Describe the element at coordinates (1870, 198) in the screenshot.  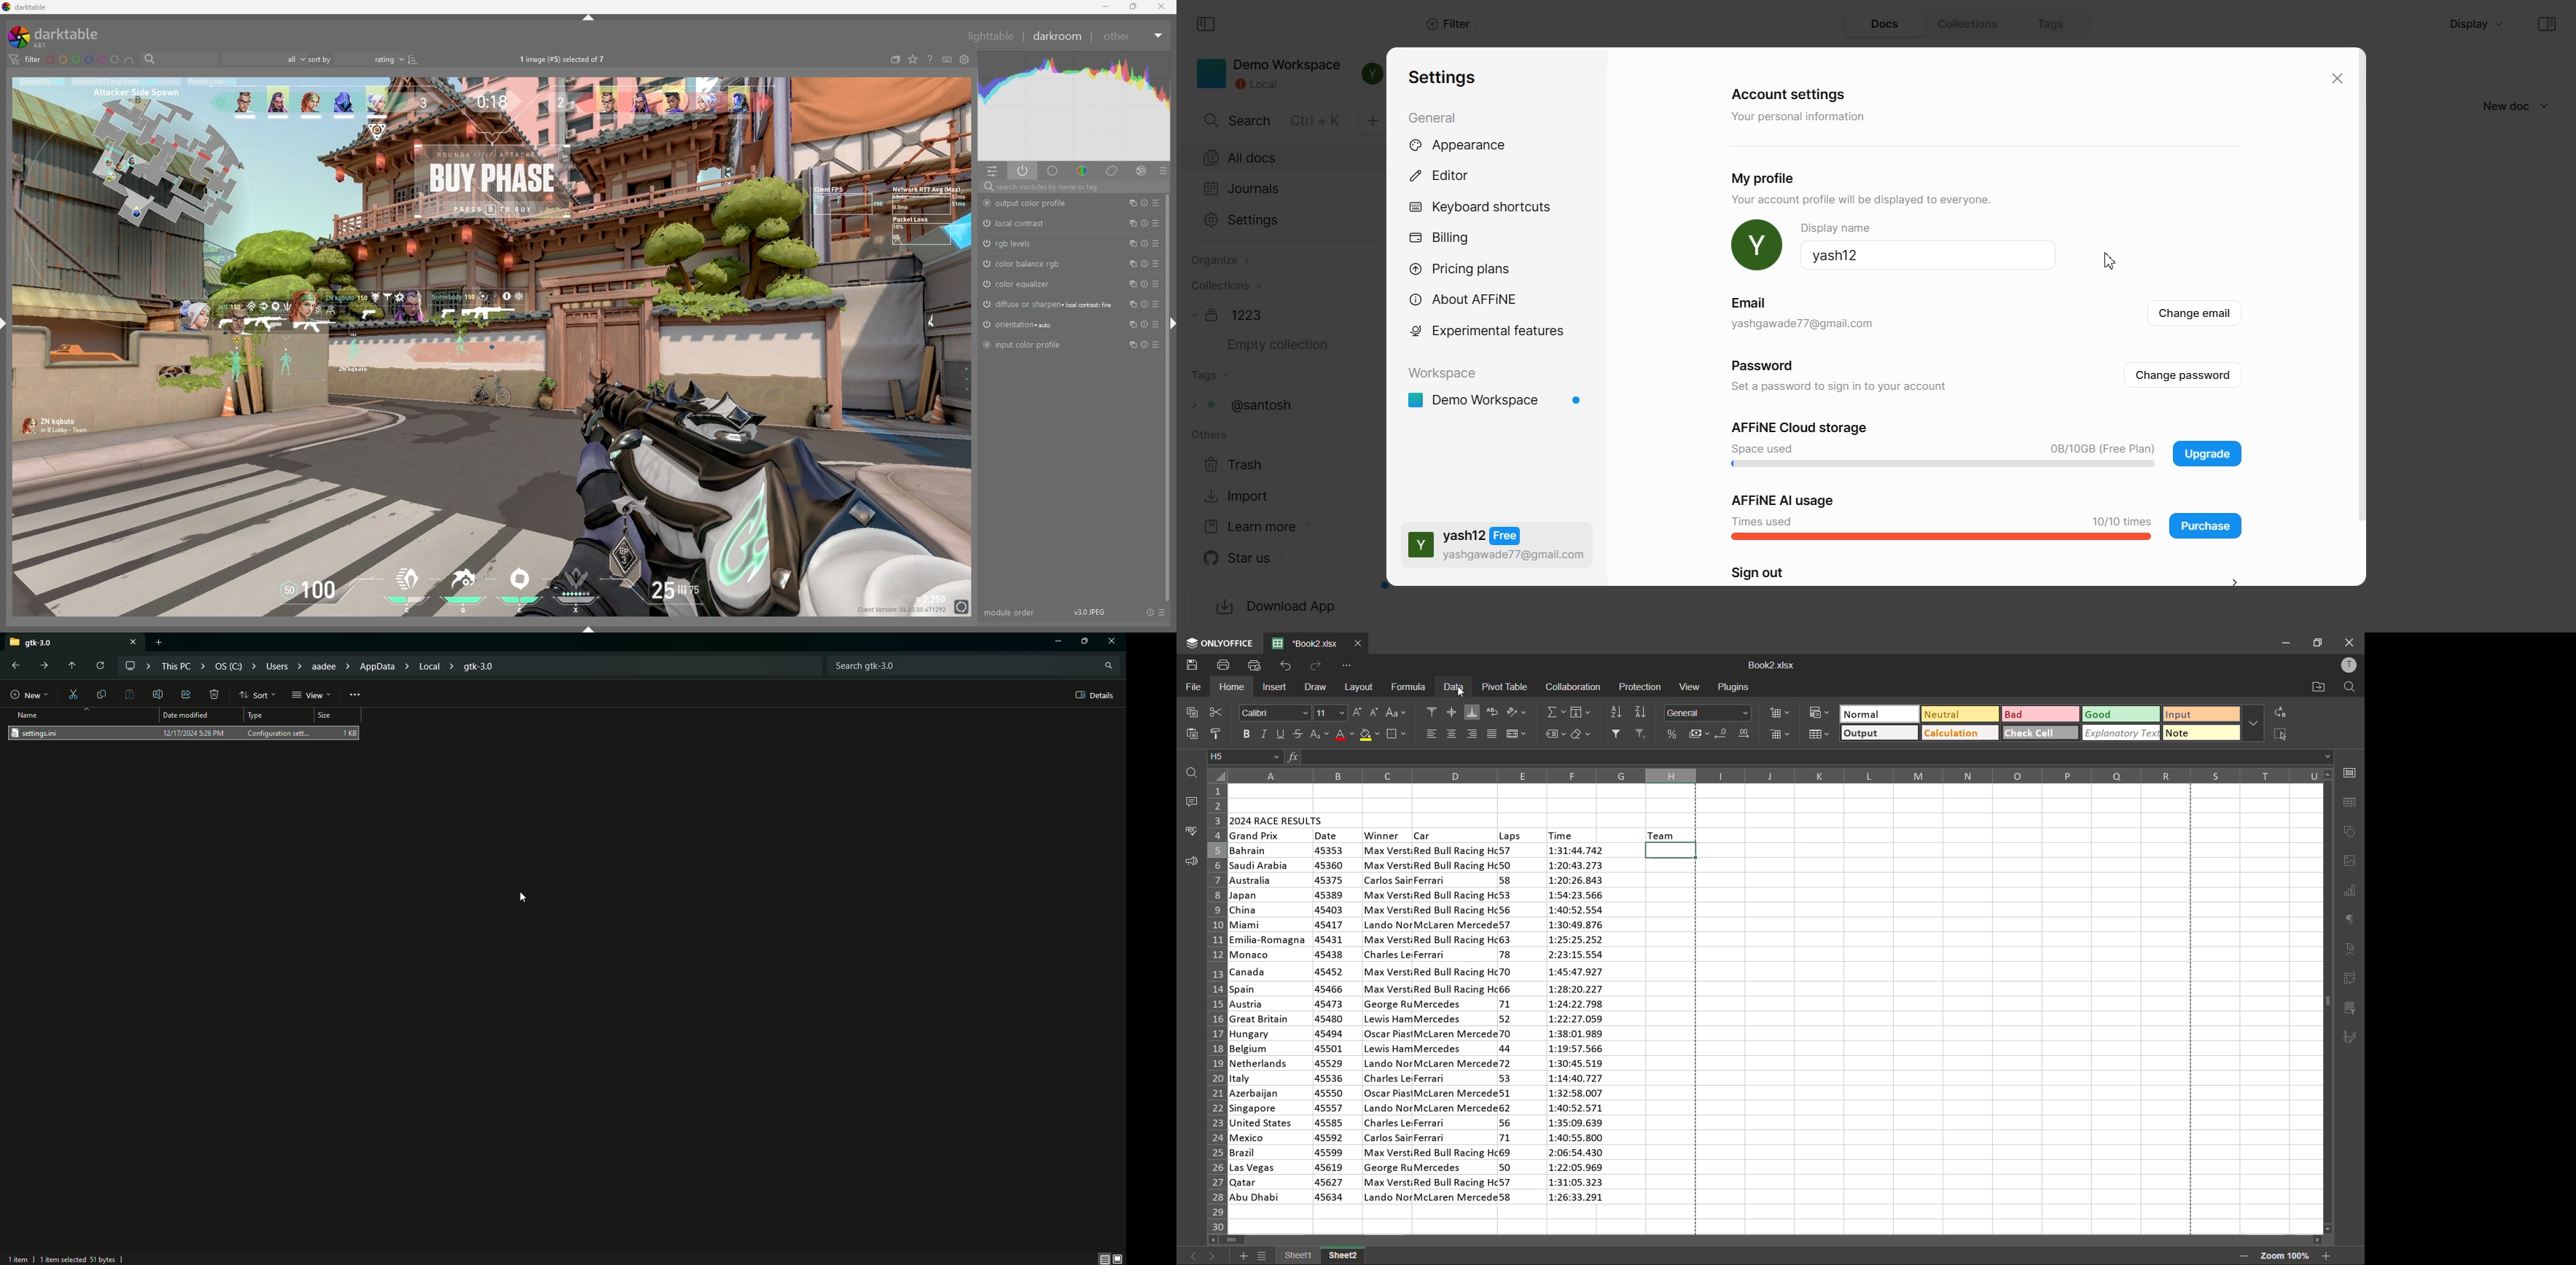
I see `YOUr account proftie will be displayed 1o everyone.` at that location.